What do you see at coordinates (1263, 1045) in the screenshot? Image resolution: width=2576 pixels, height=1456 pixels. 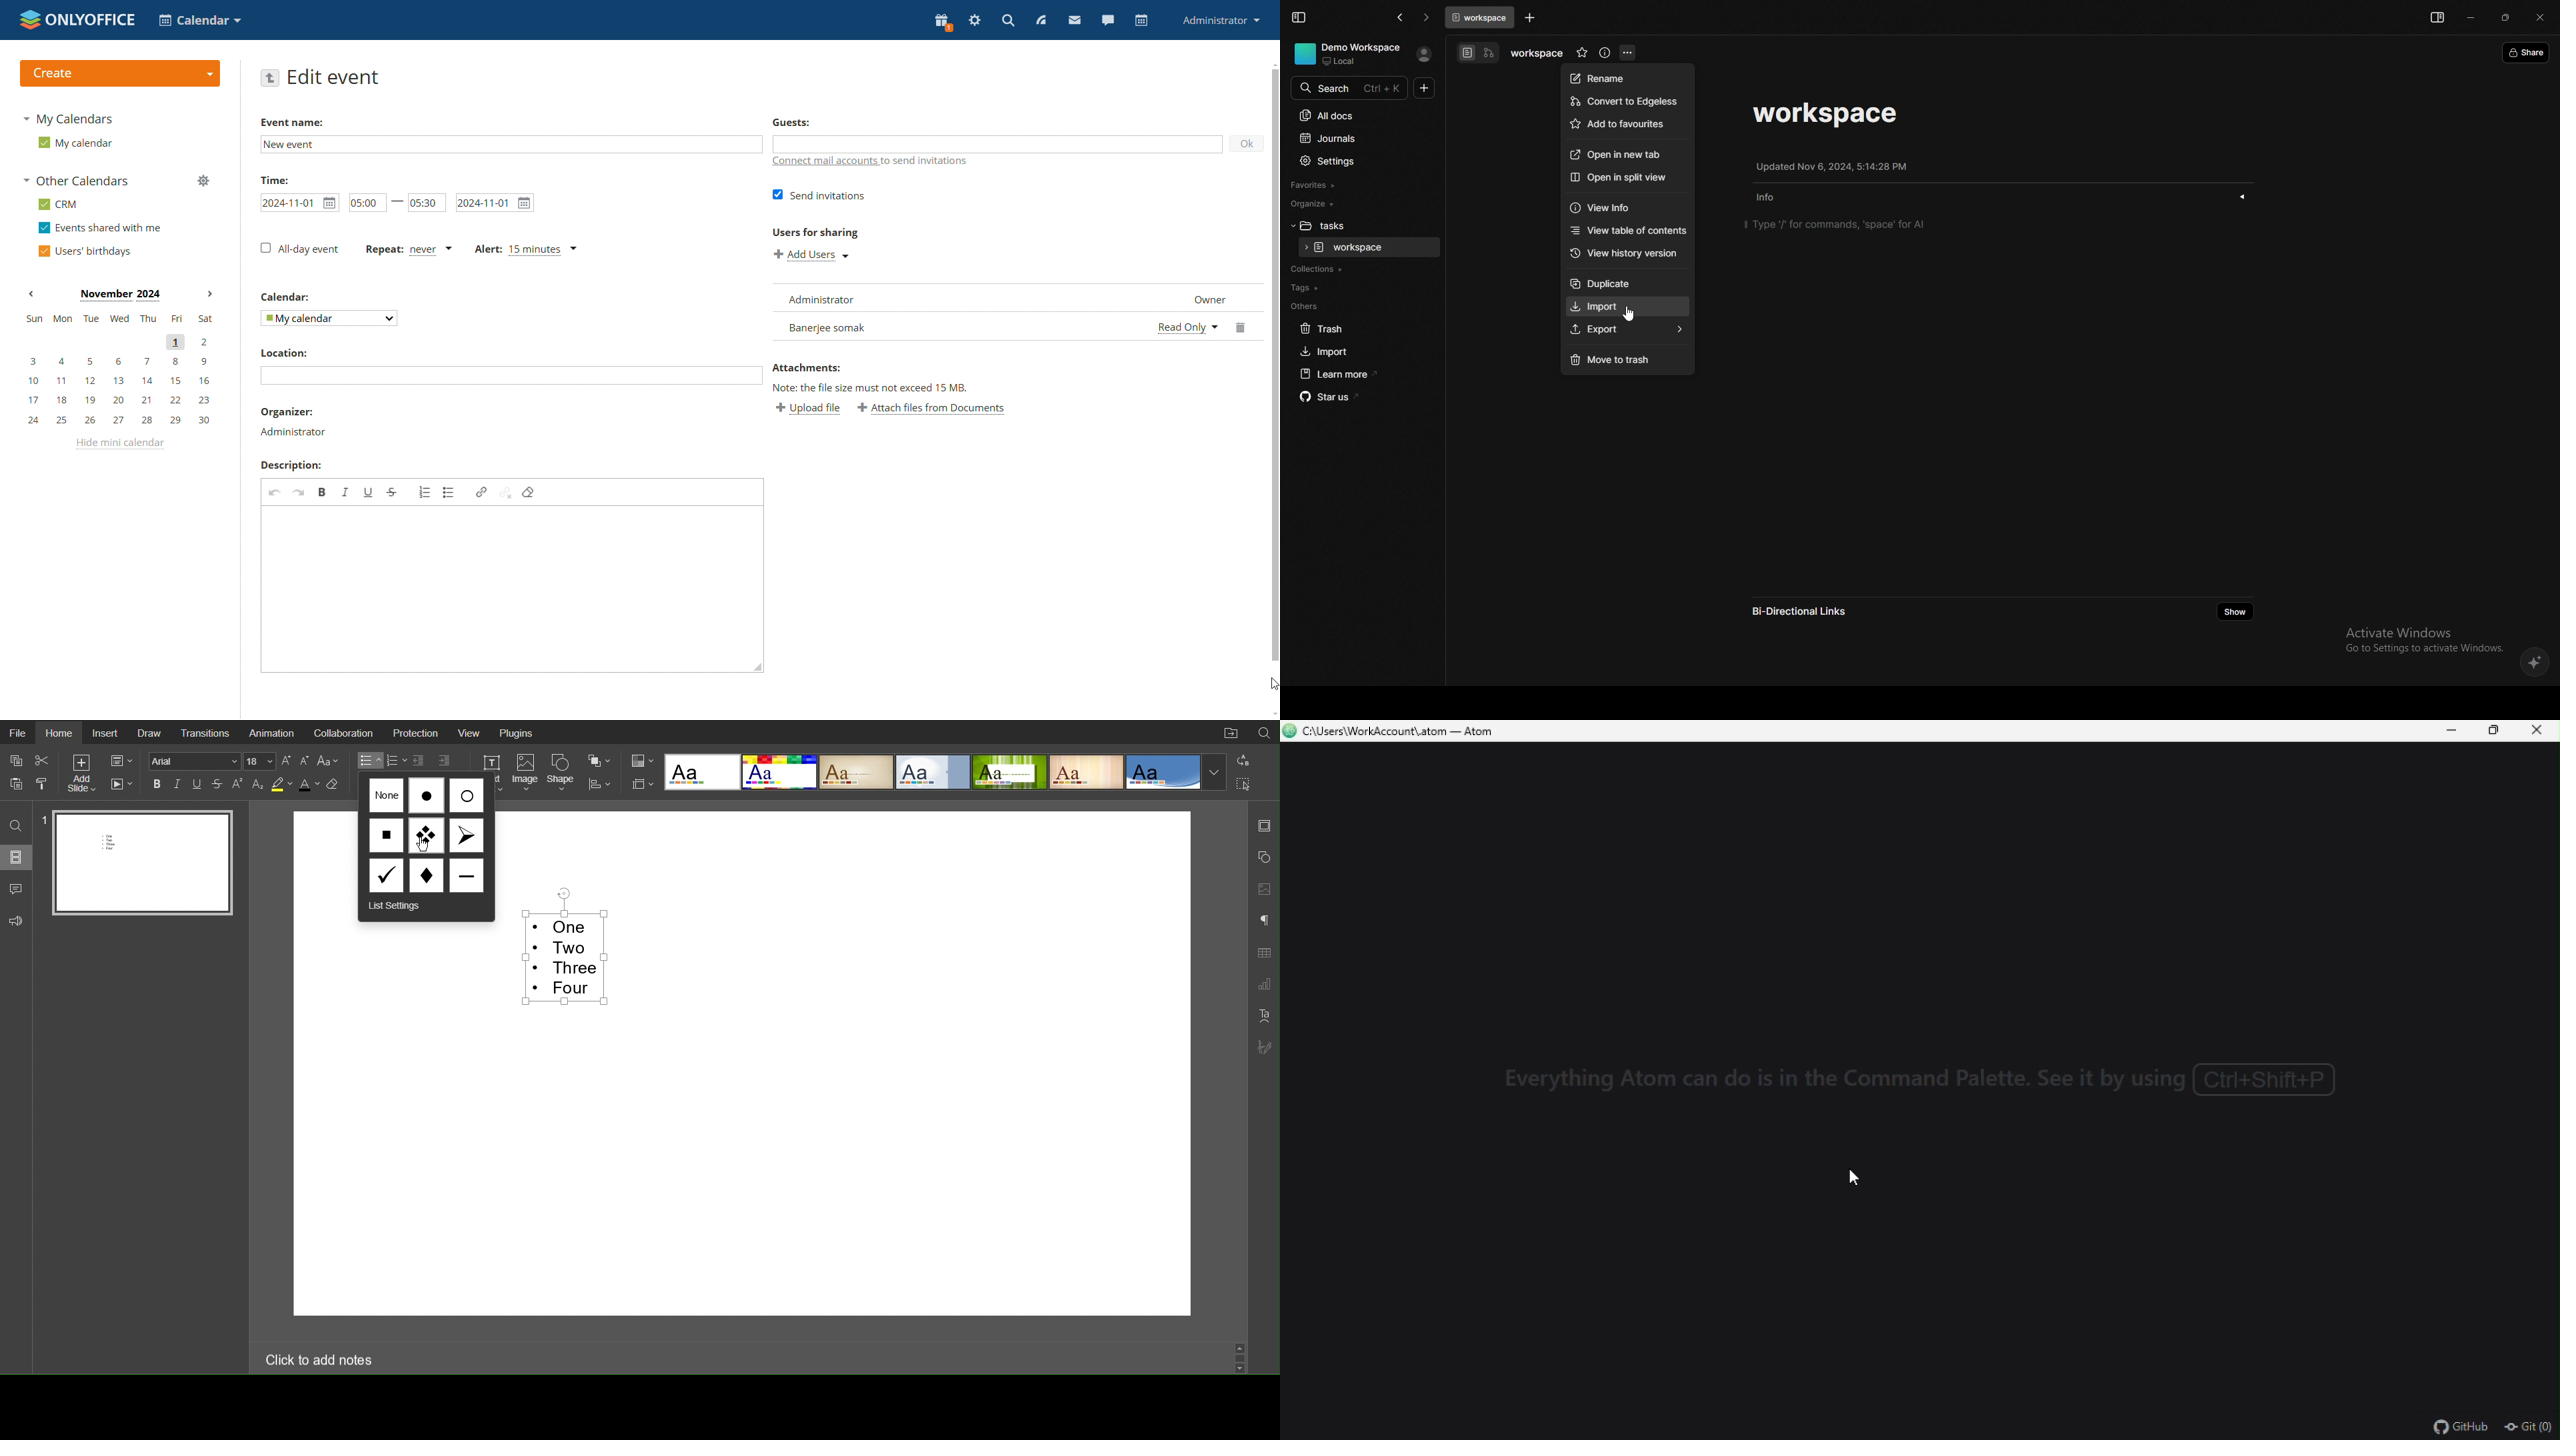 I see `Signature` at bounding box center [1263, 1045].